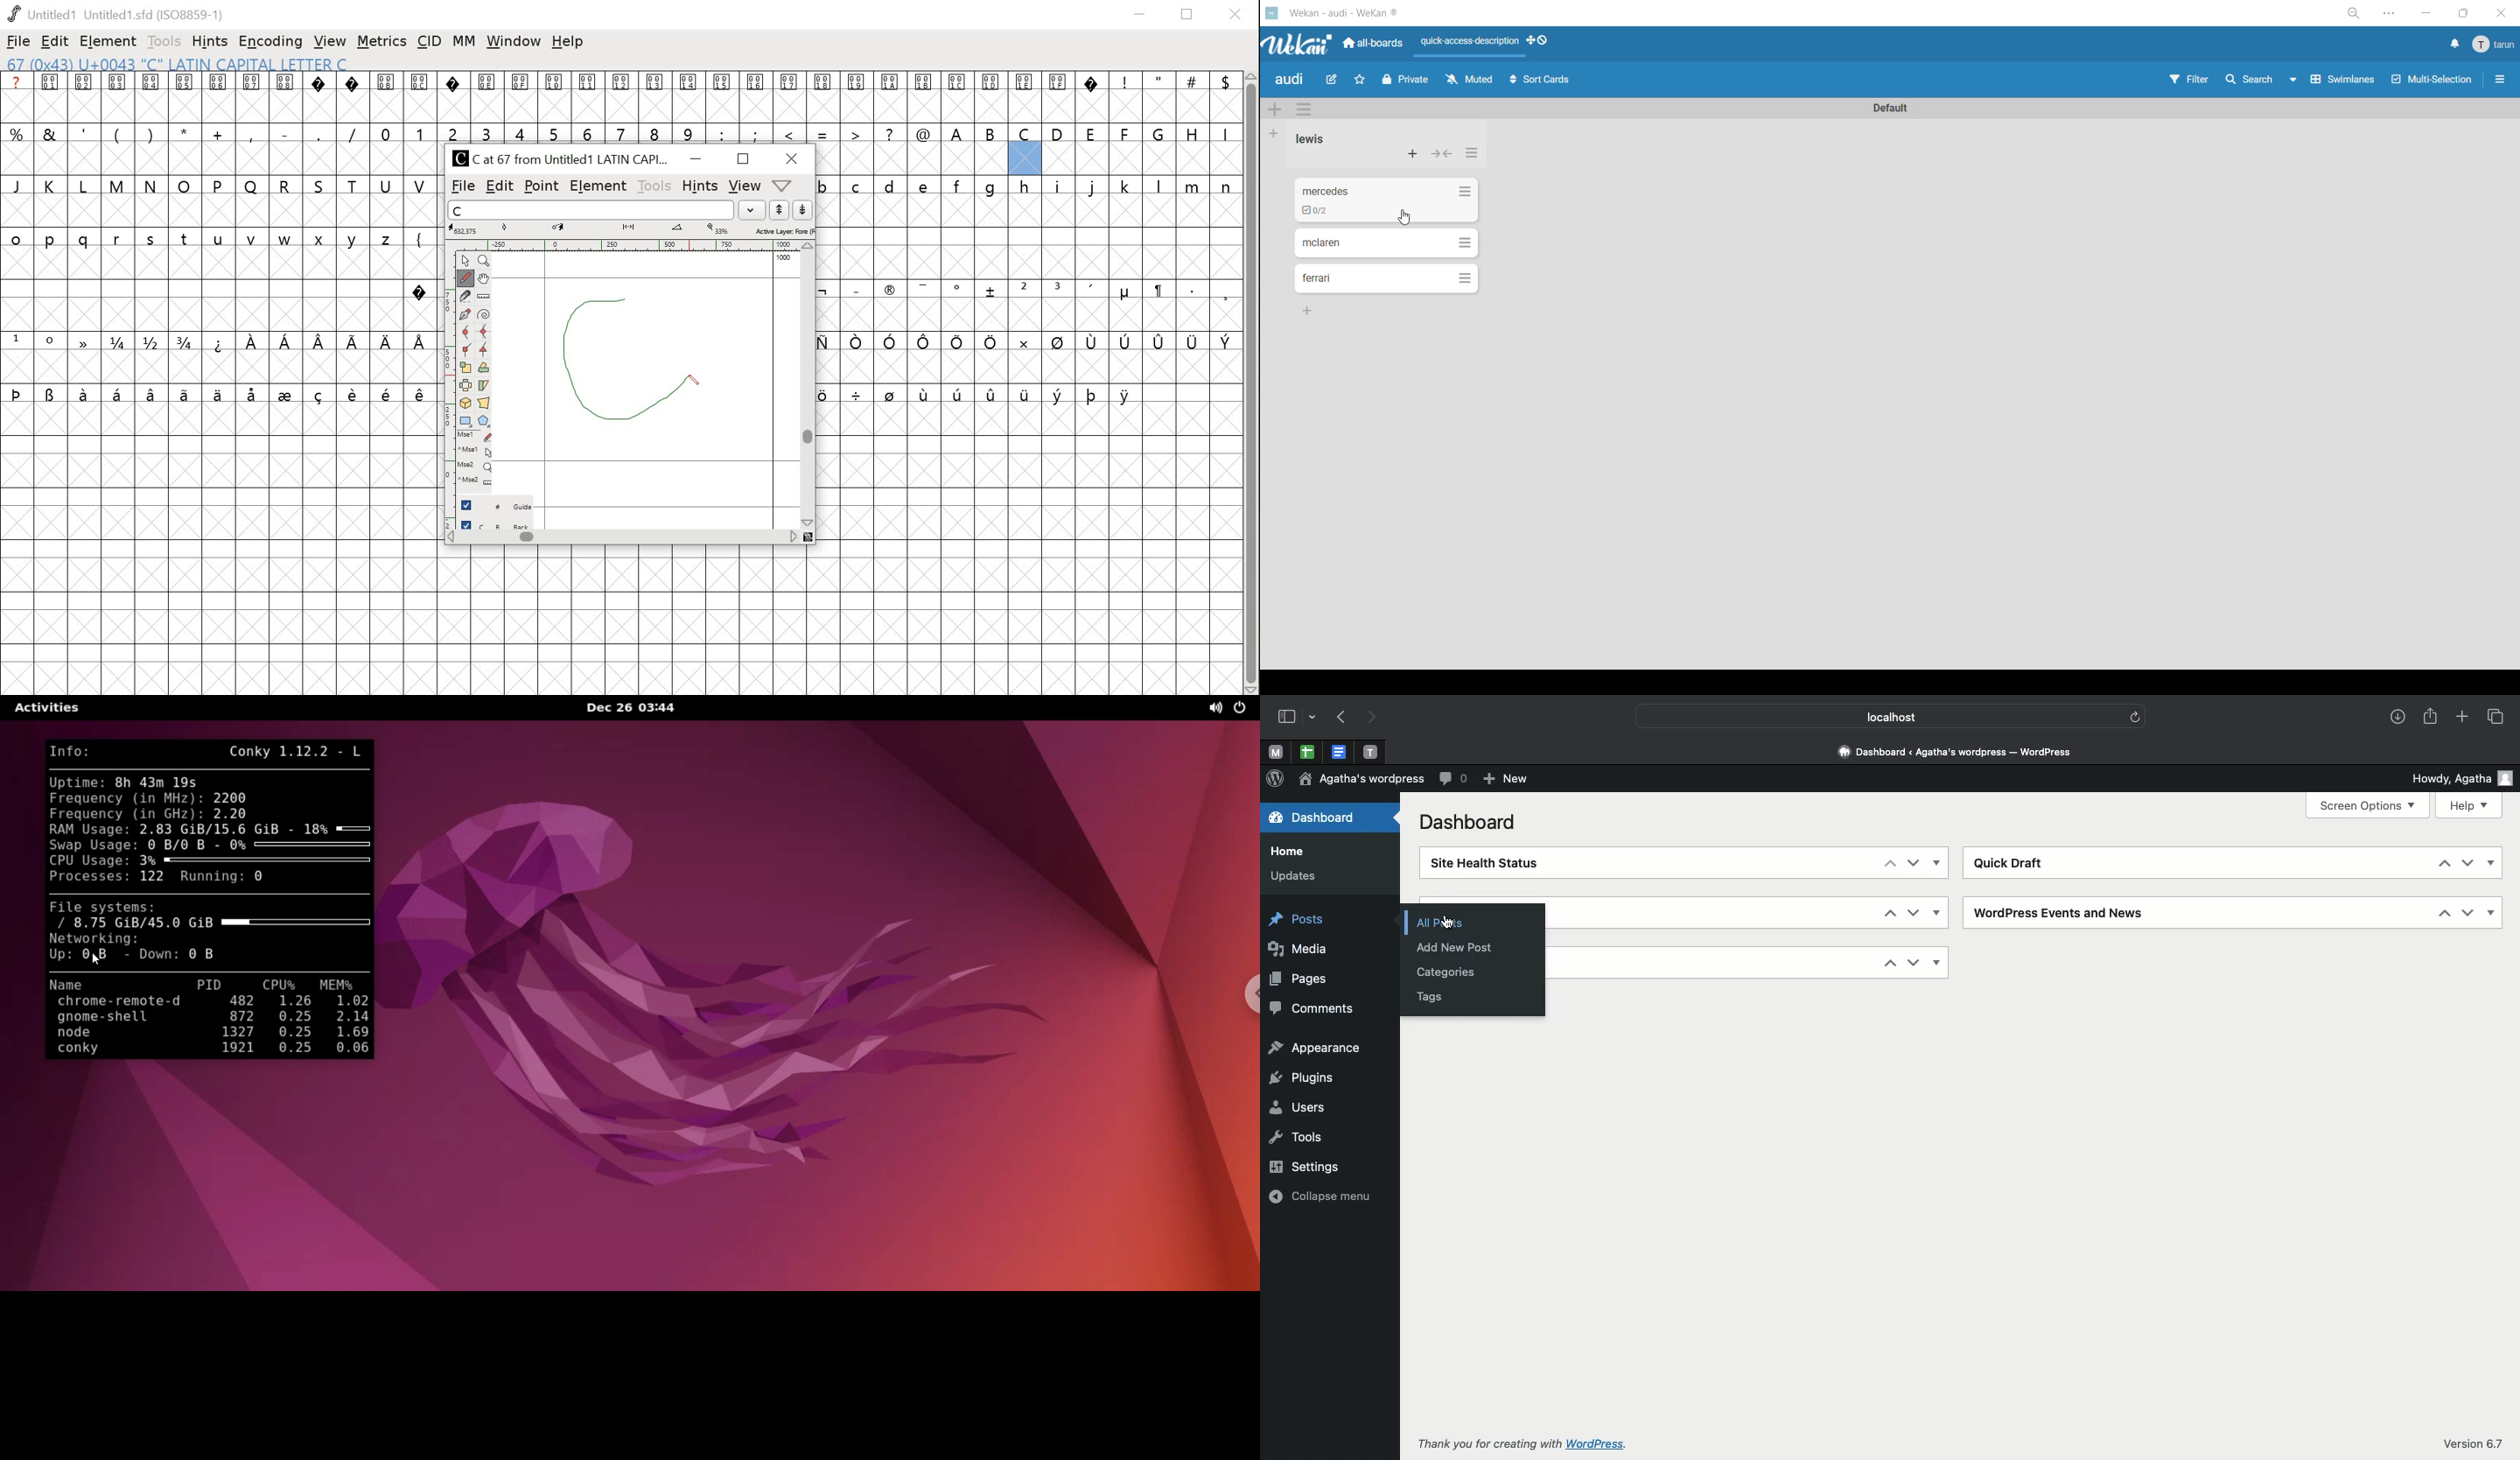 This screenshot has height=1484, width=2520. I want to click on scrollbar, so click(622, 539).